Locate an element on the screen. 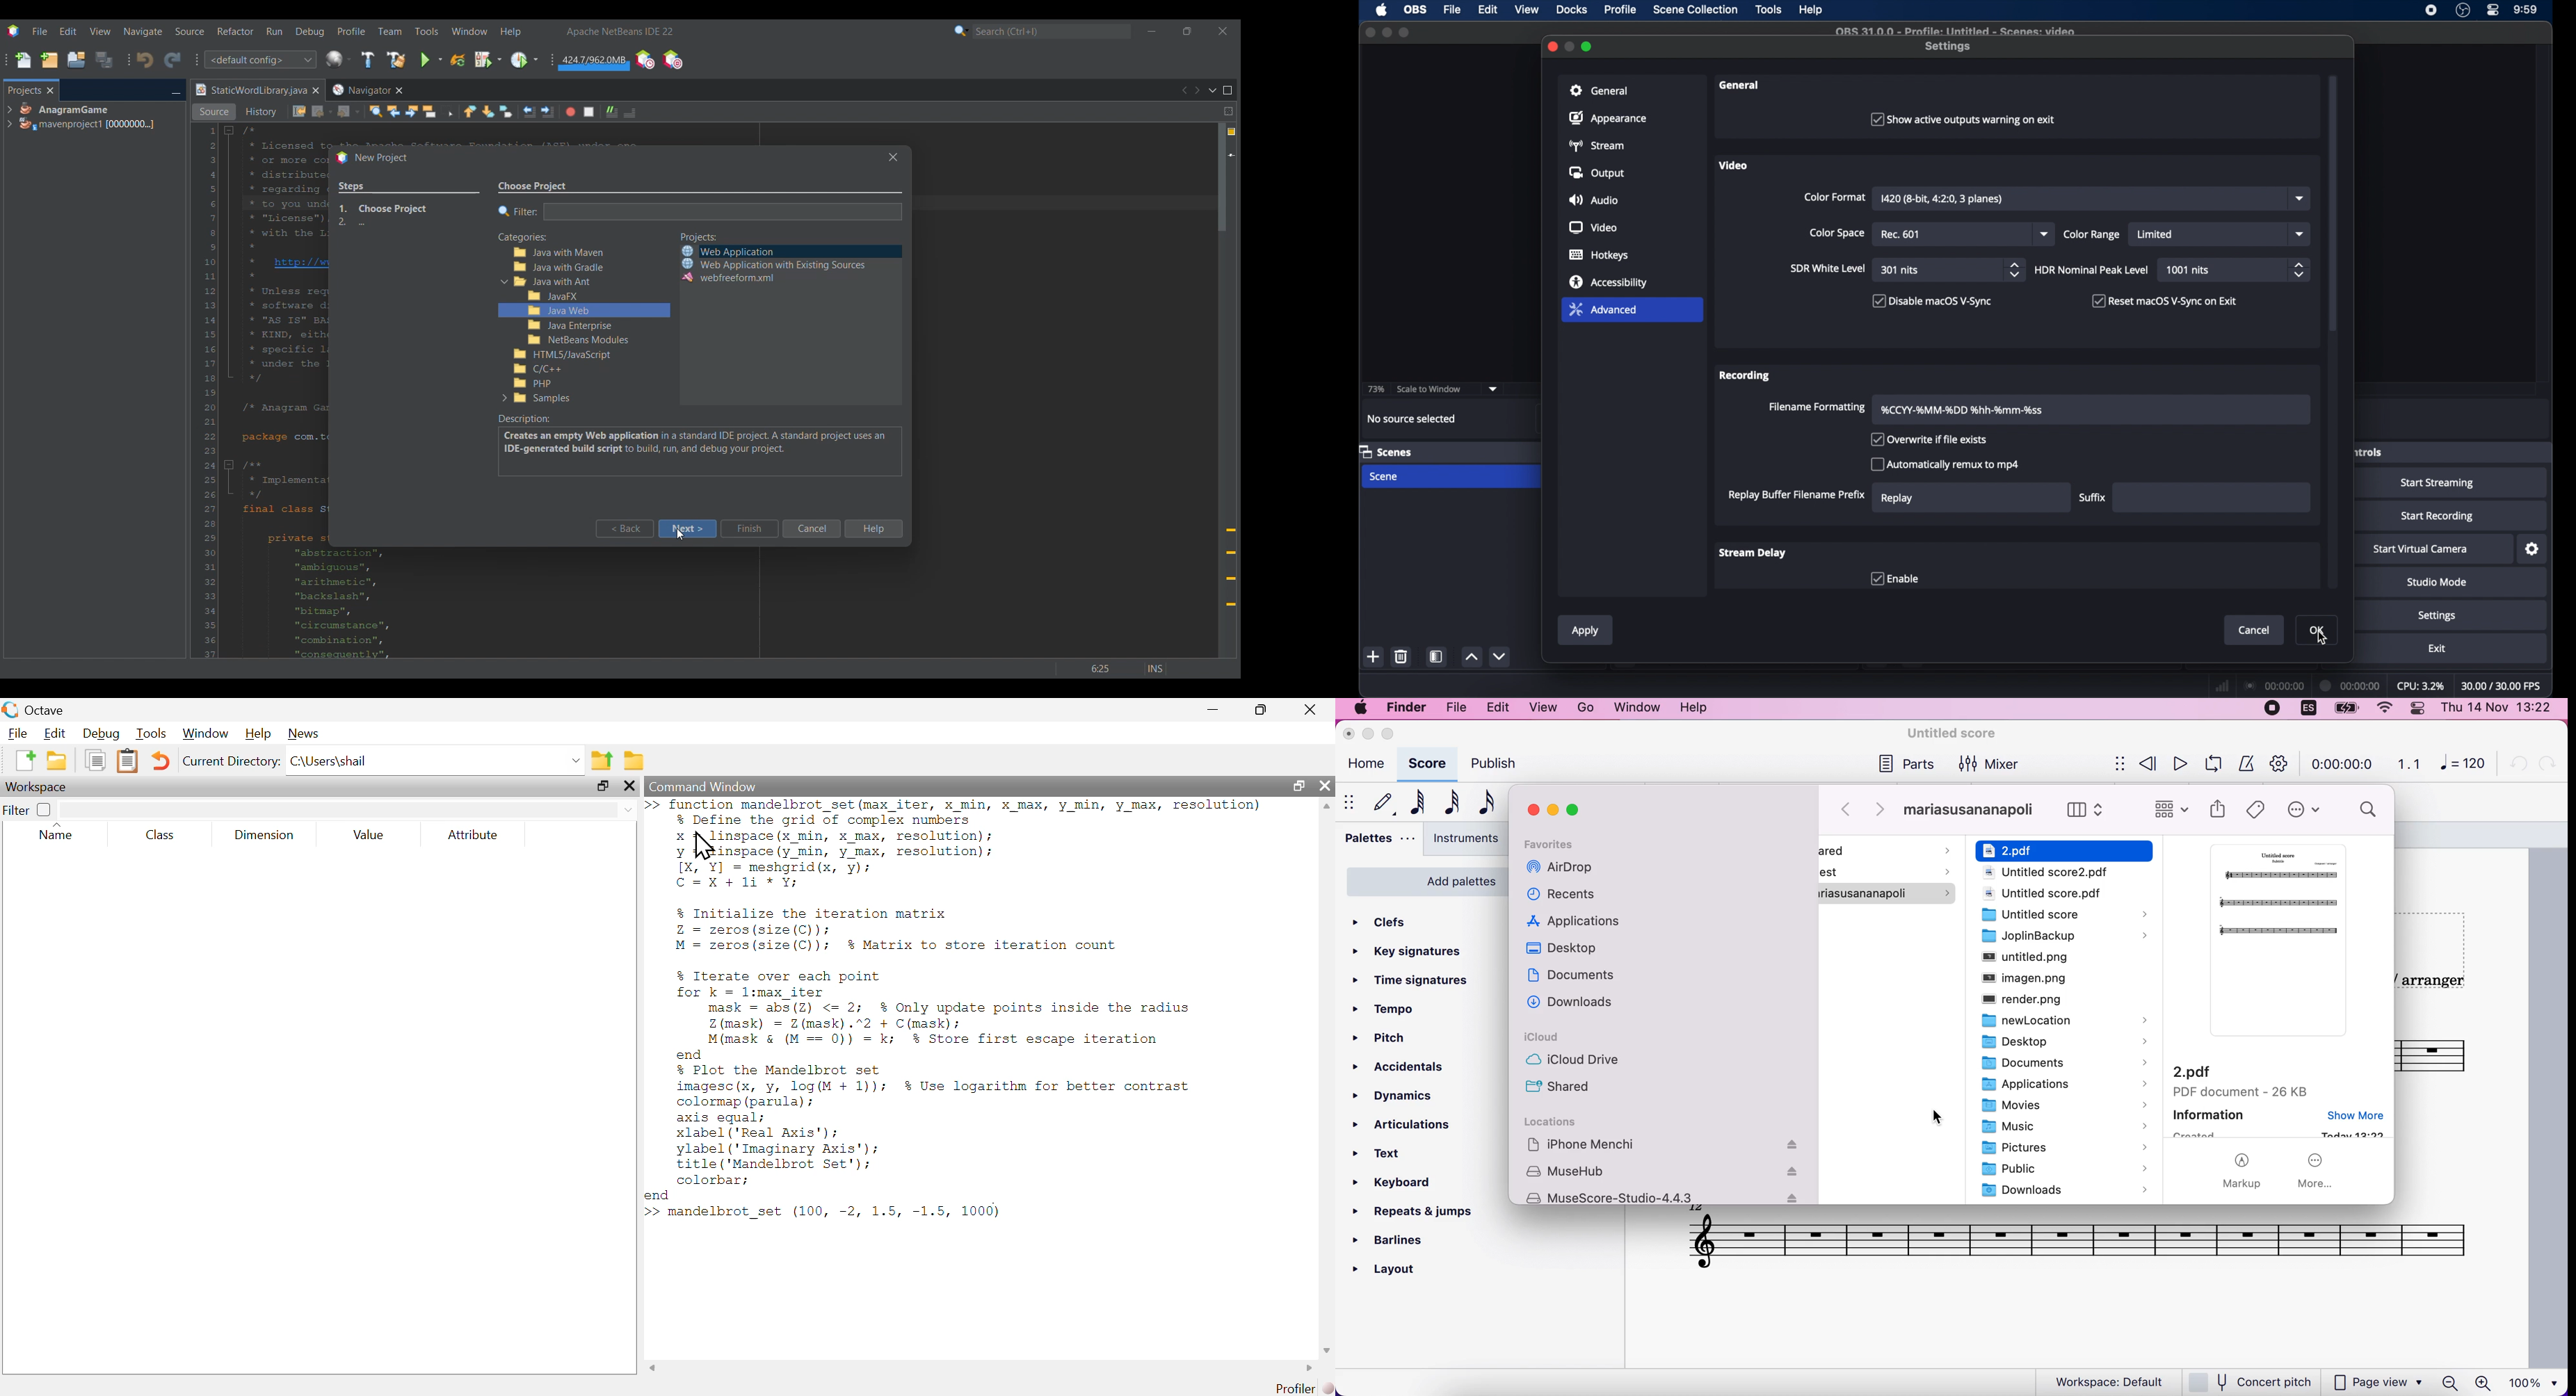  checkbox is located at coordinates (1895, 578).